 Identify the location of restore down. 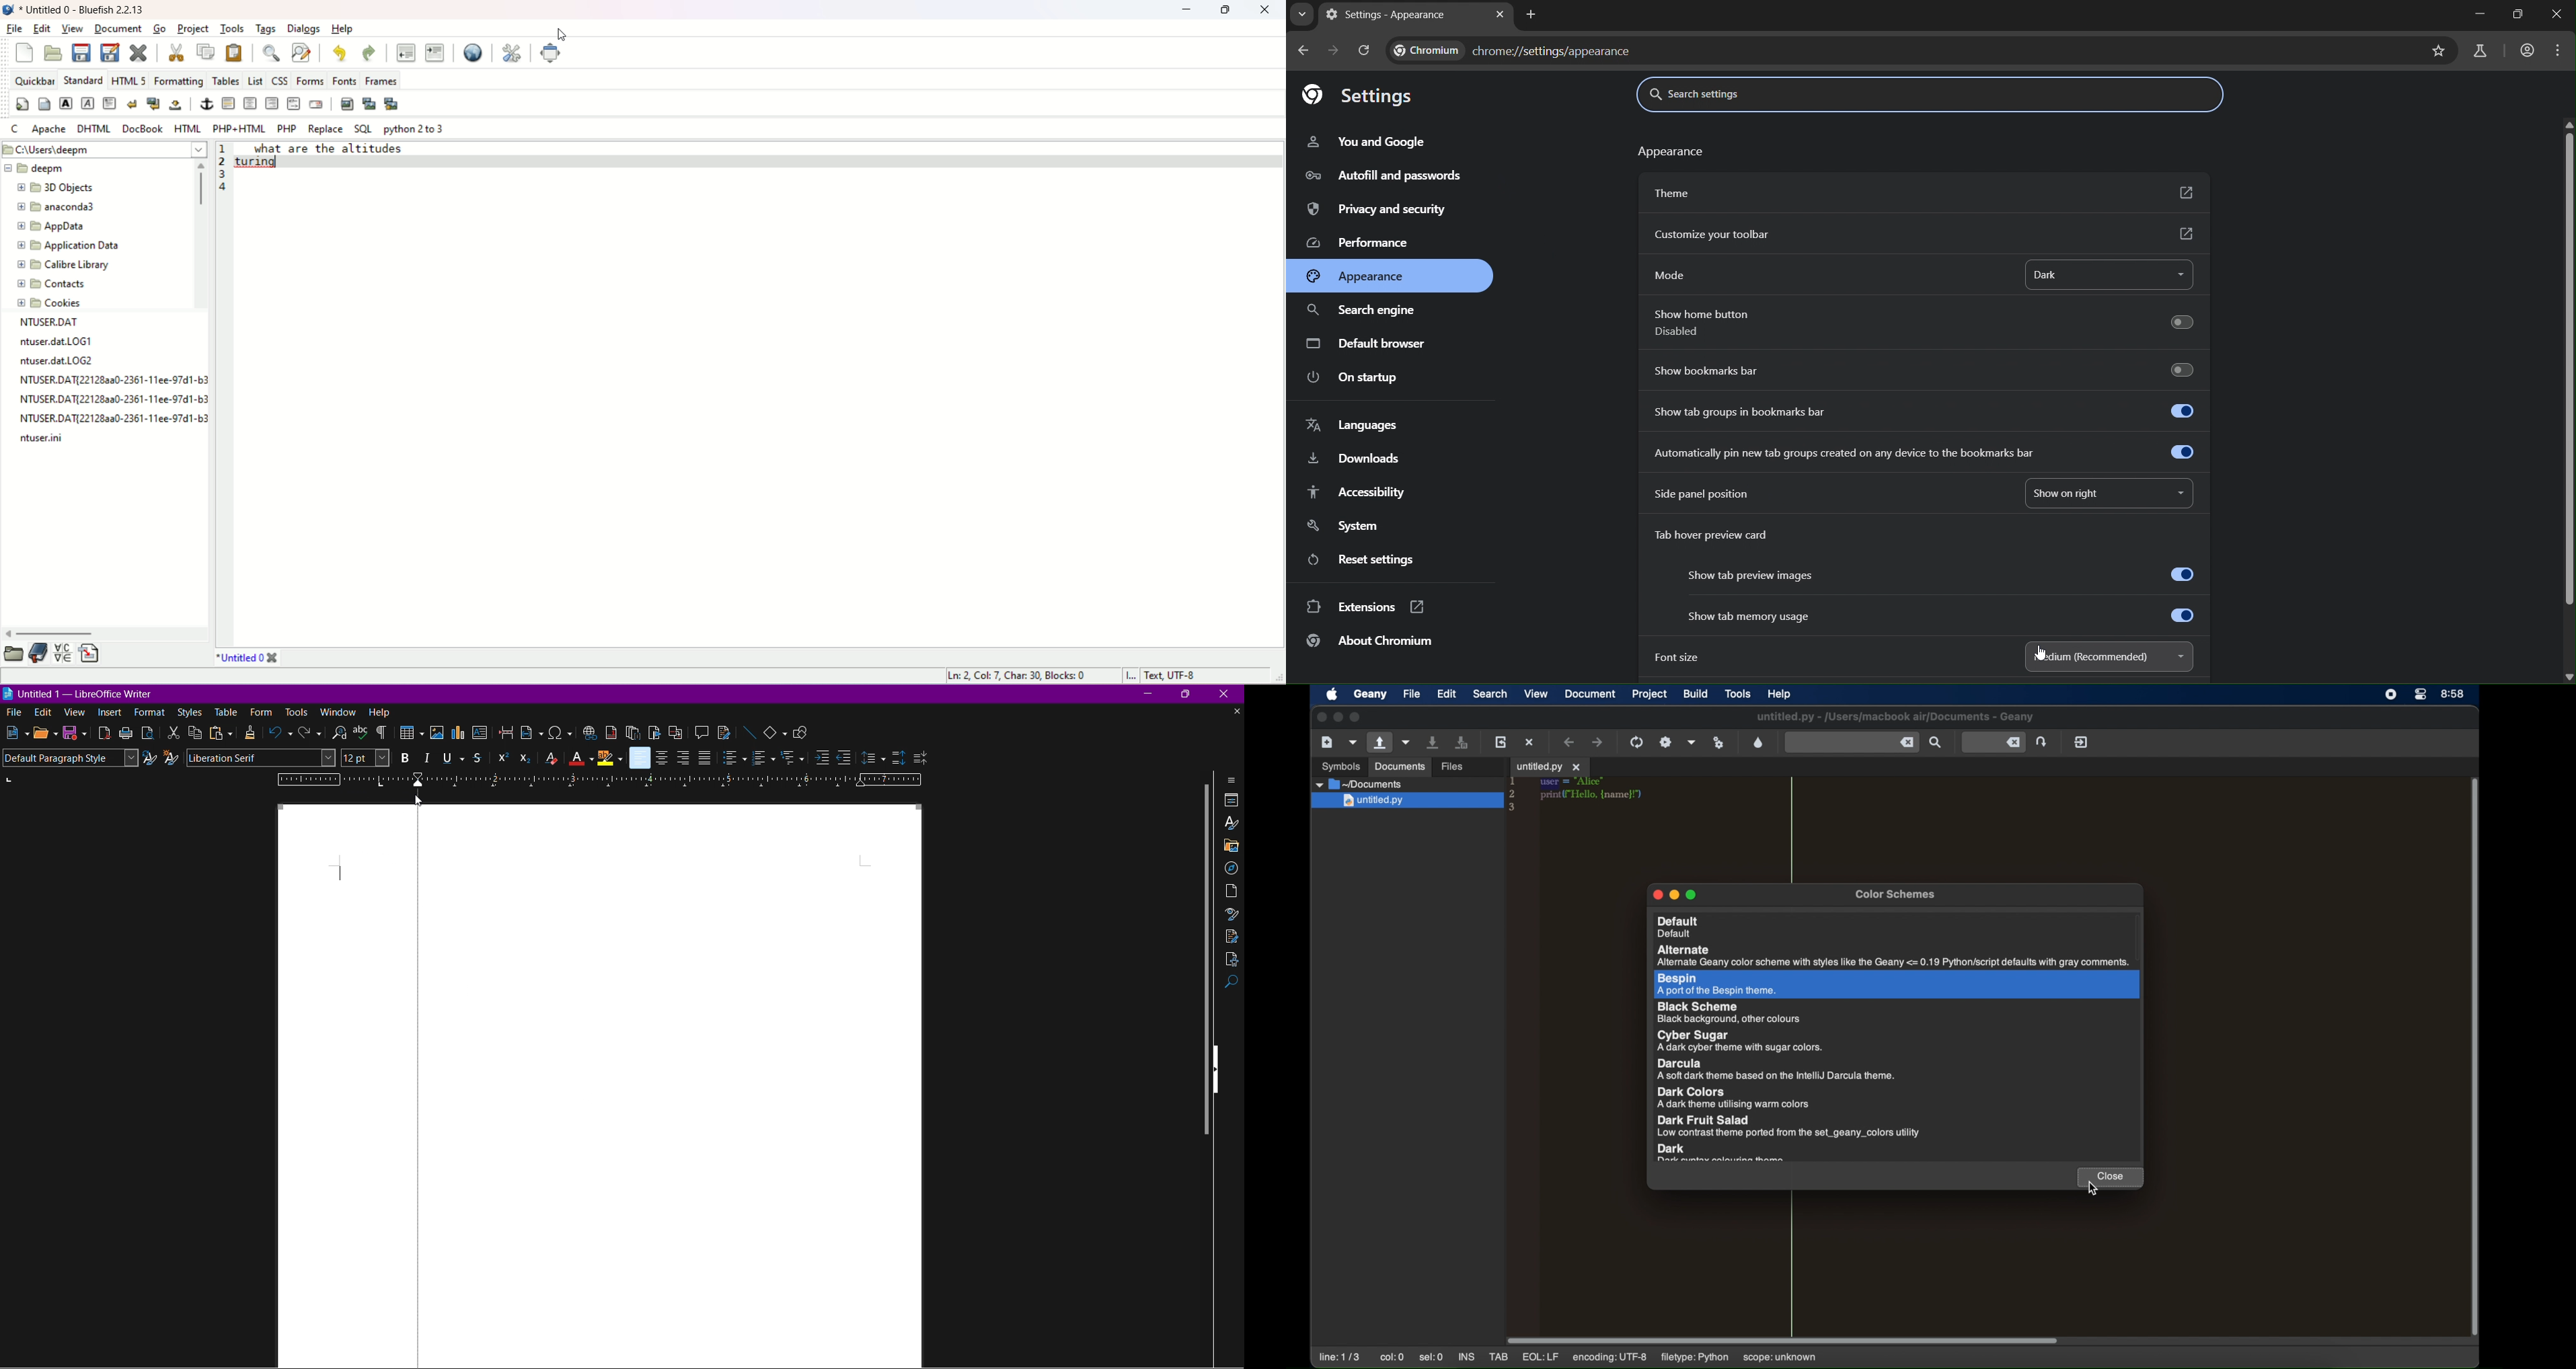
(2516, 15).